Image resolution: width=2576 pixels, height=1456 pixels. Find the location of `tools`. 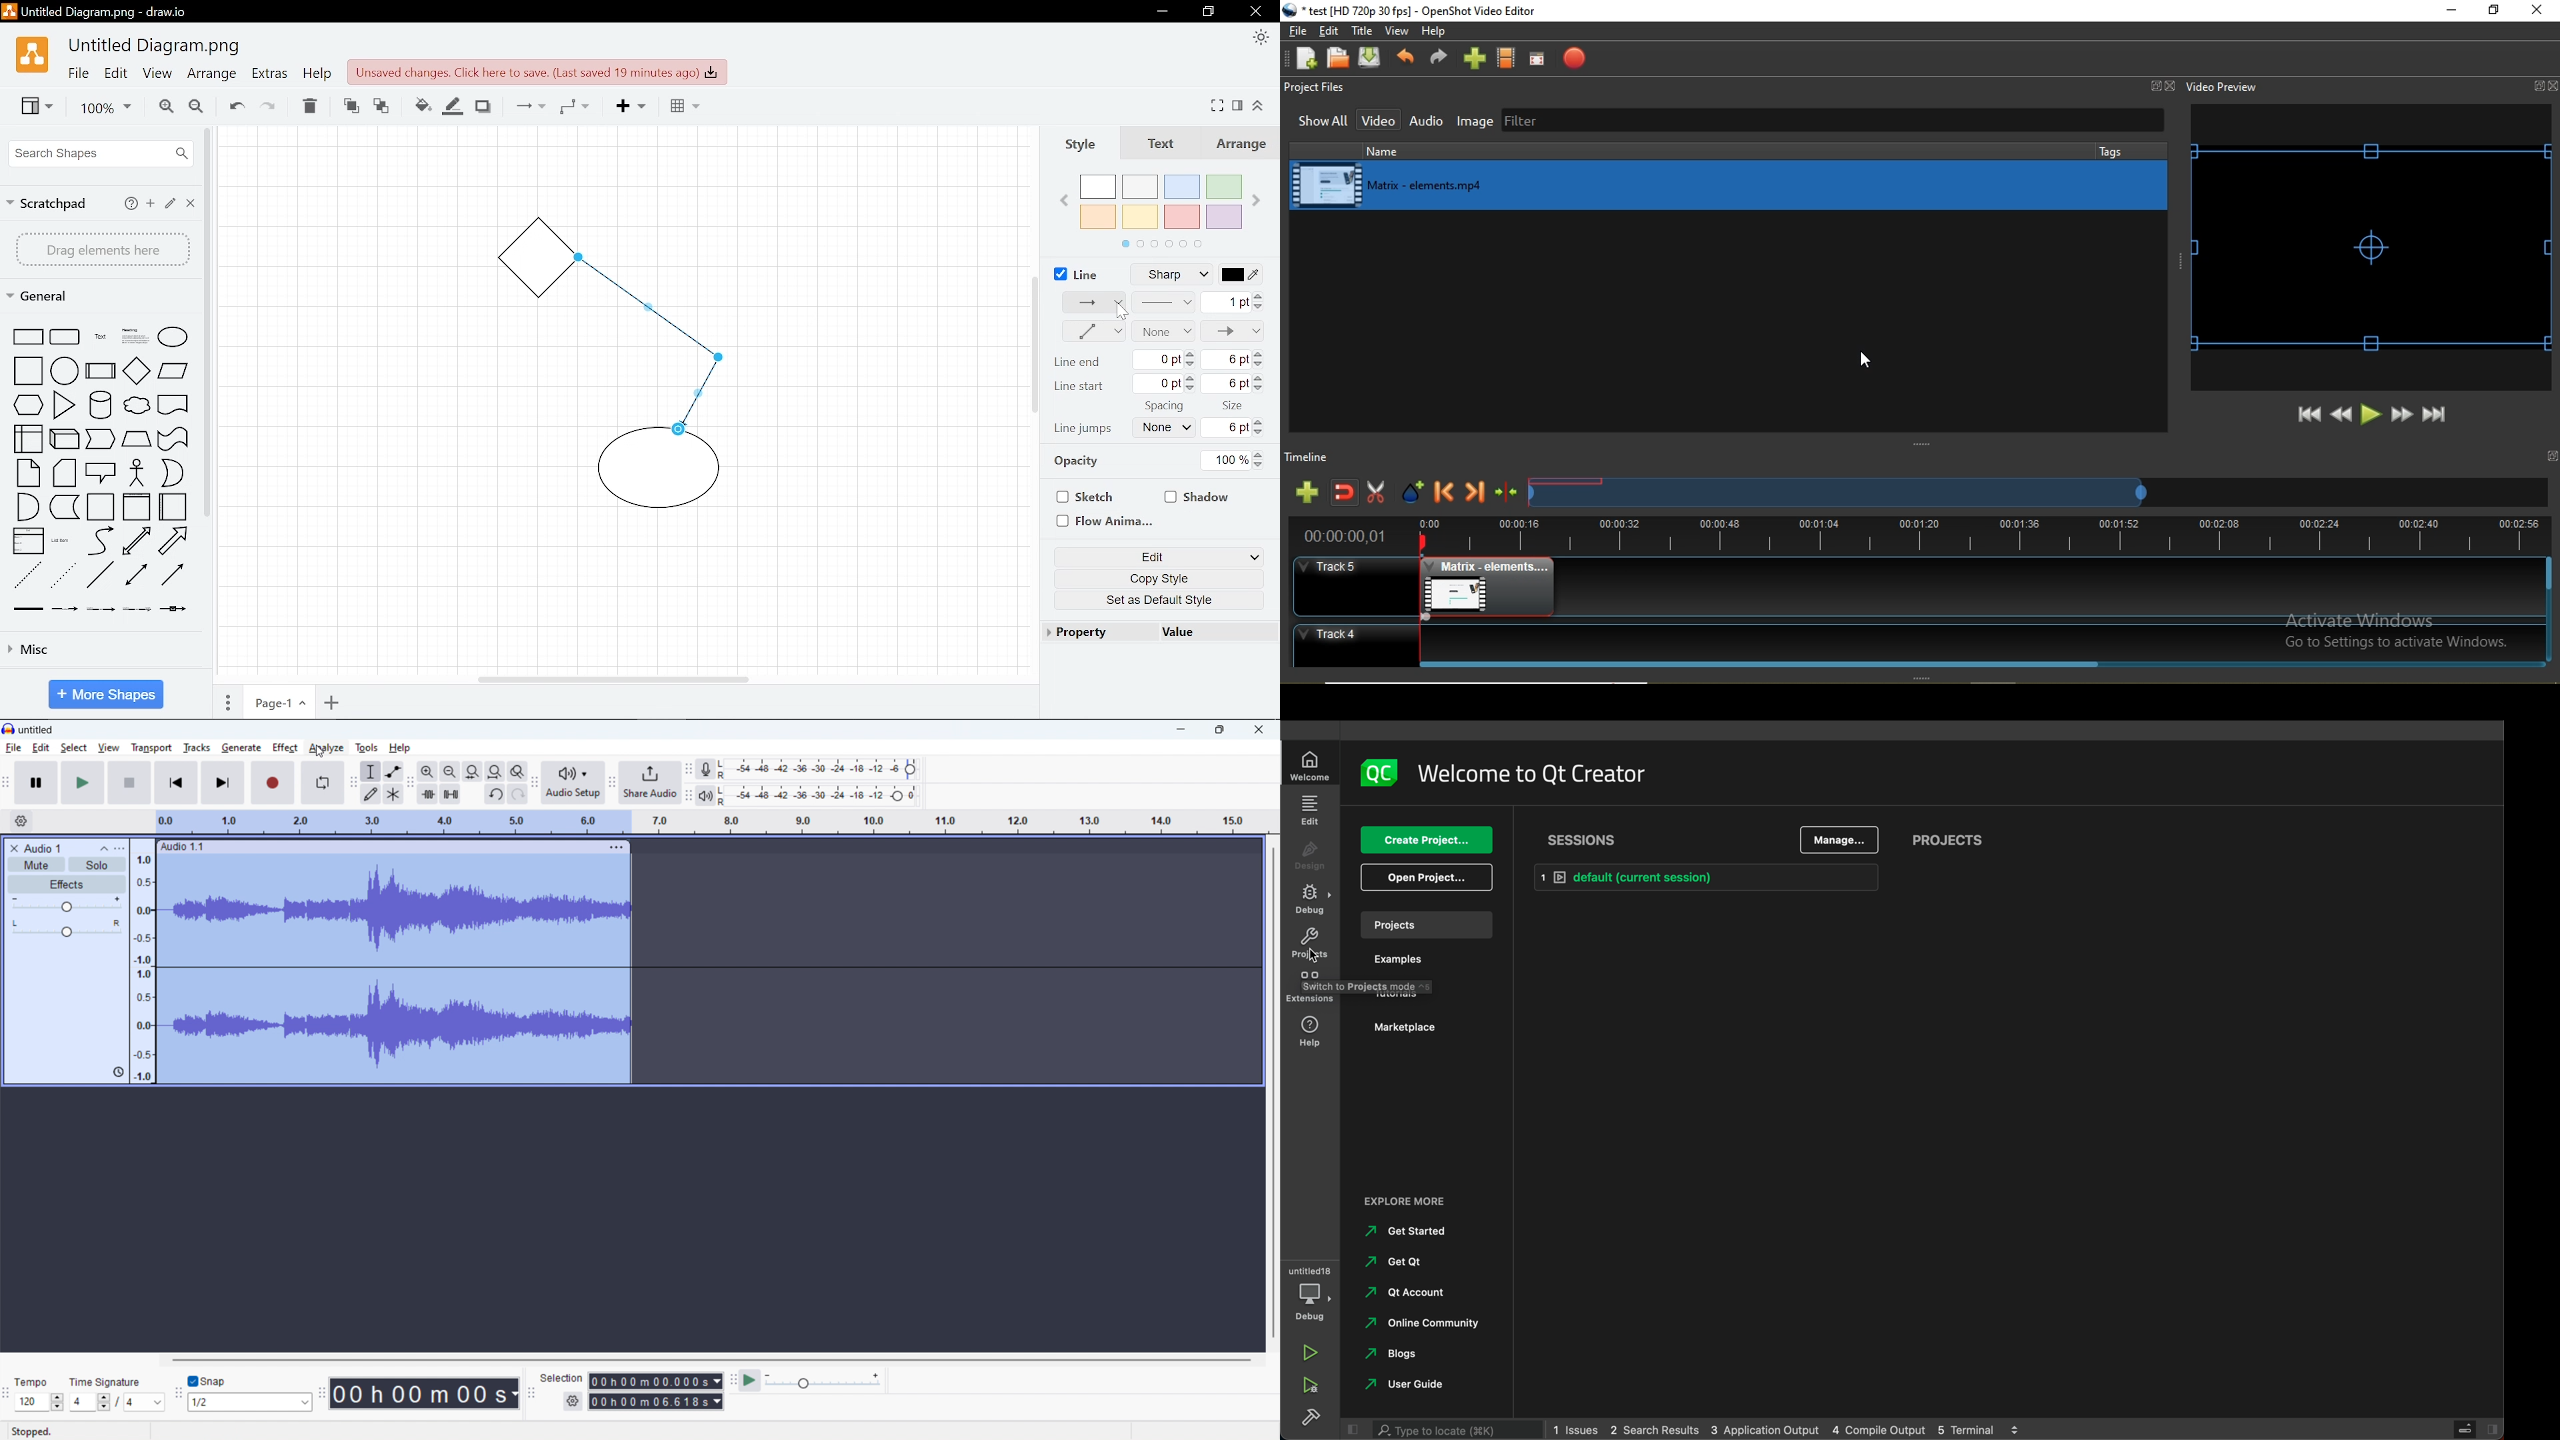

tools is located at coordinates (367, 747).